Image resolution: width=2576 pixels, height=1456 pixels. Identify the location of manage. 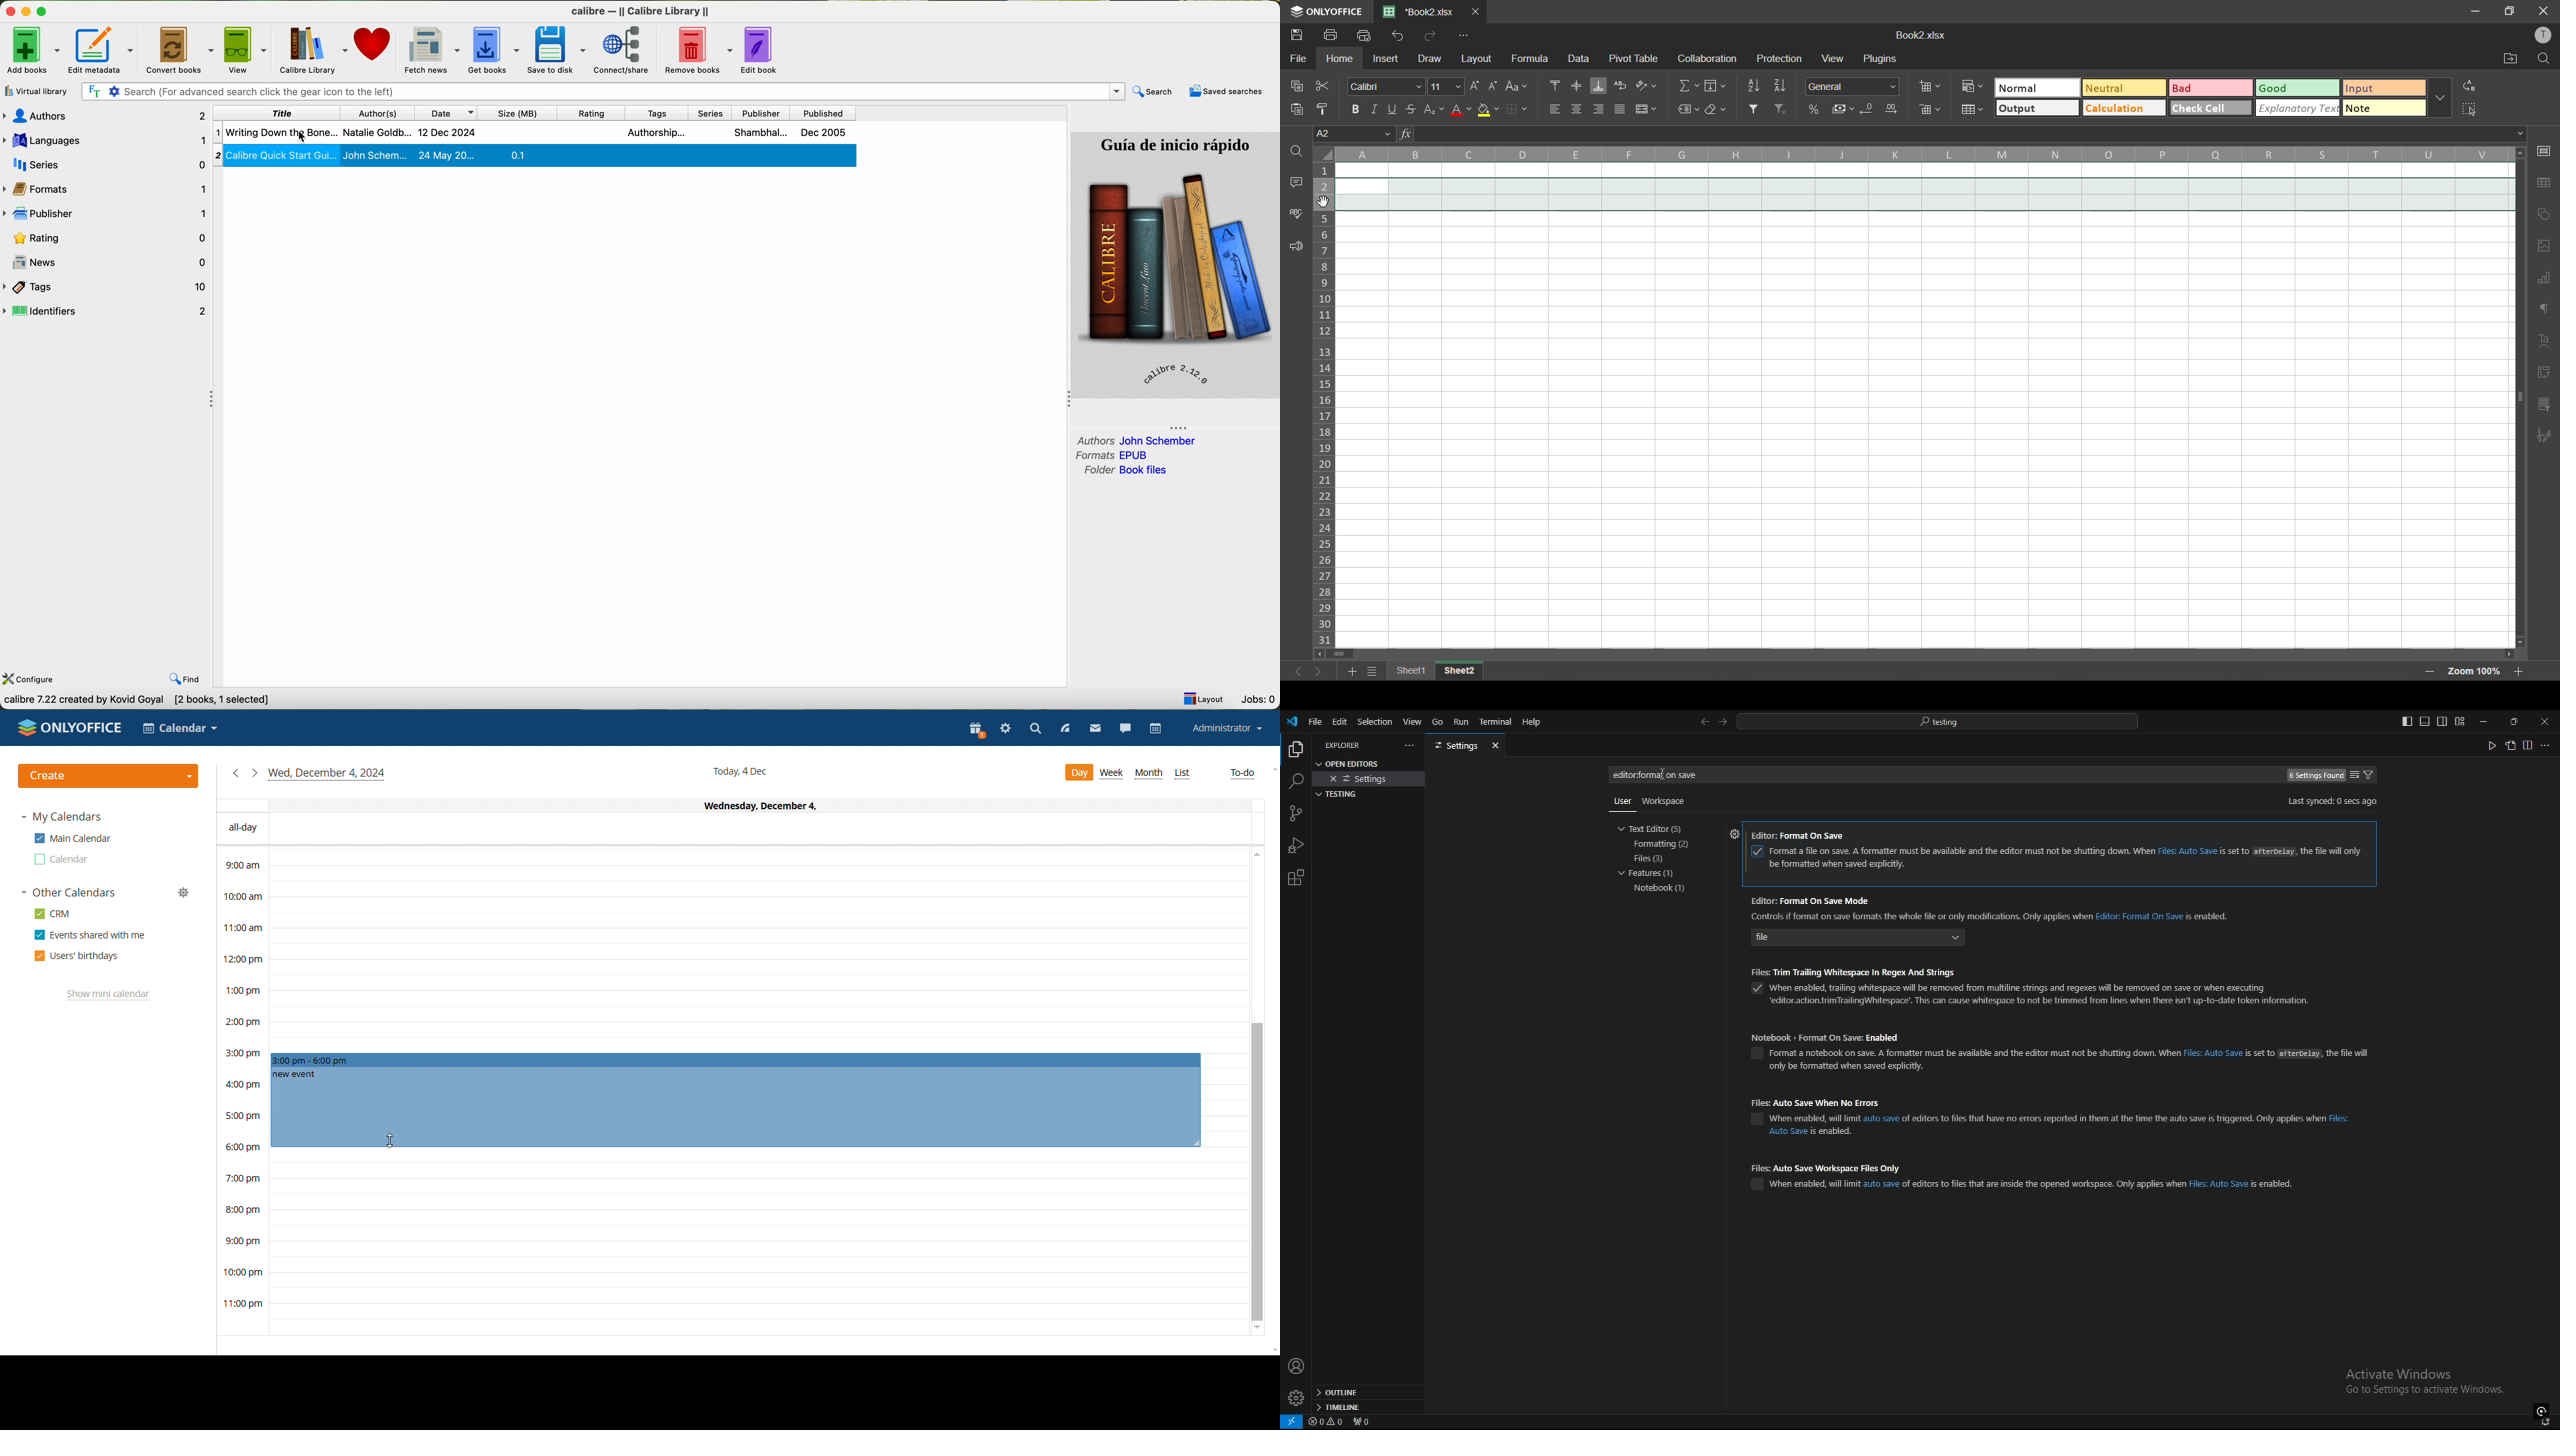
(183, 893).